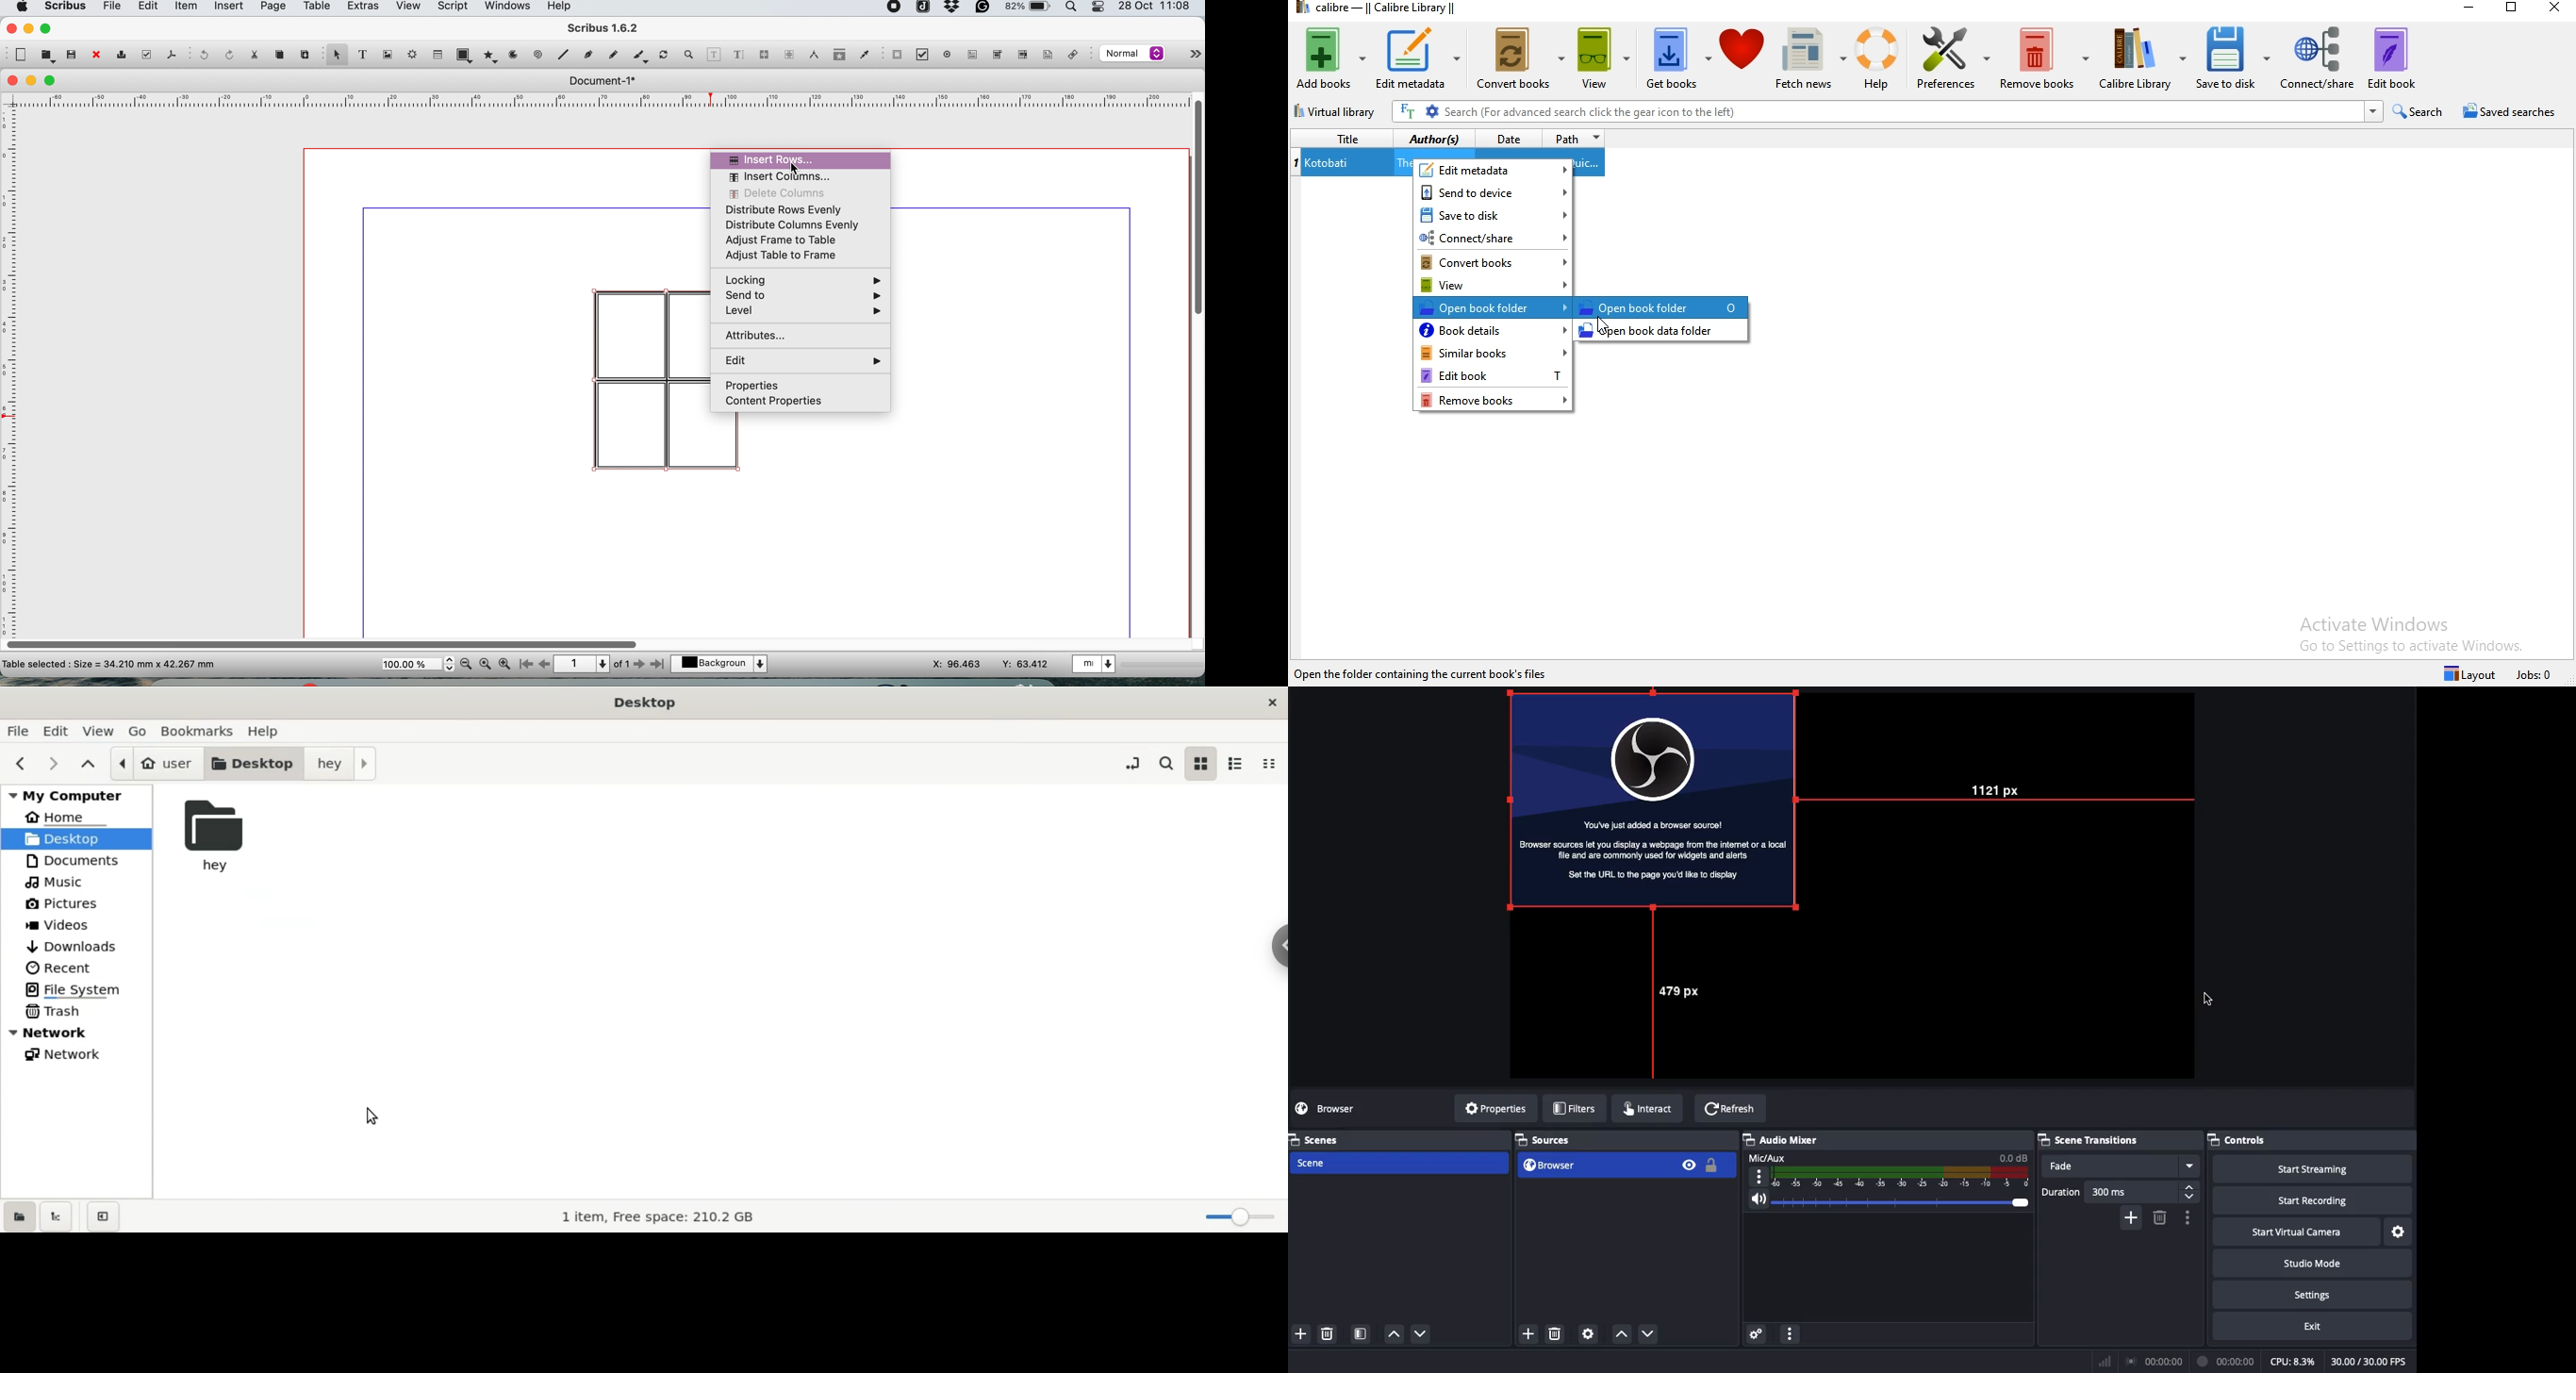 This screenshot has width=2576, height=1400. What do you see at coordinates (2418, 111) in the screenshot?
I see `search` at bounding box center [2418, 111].